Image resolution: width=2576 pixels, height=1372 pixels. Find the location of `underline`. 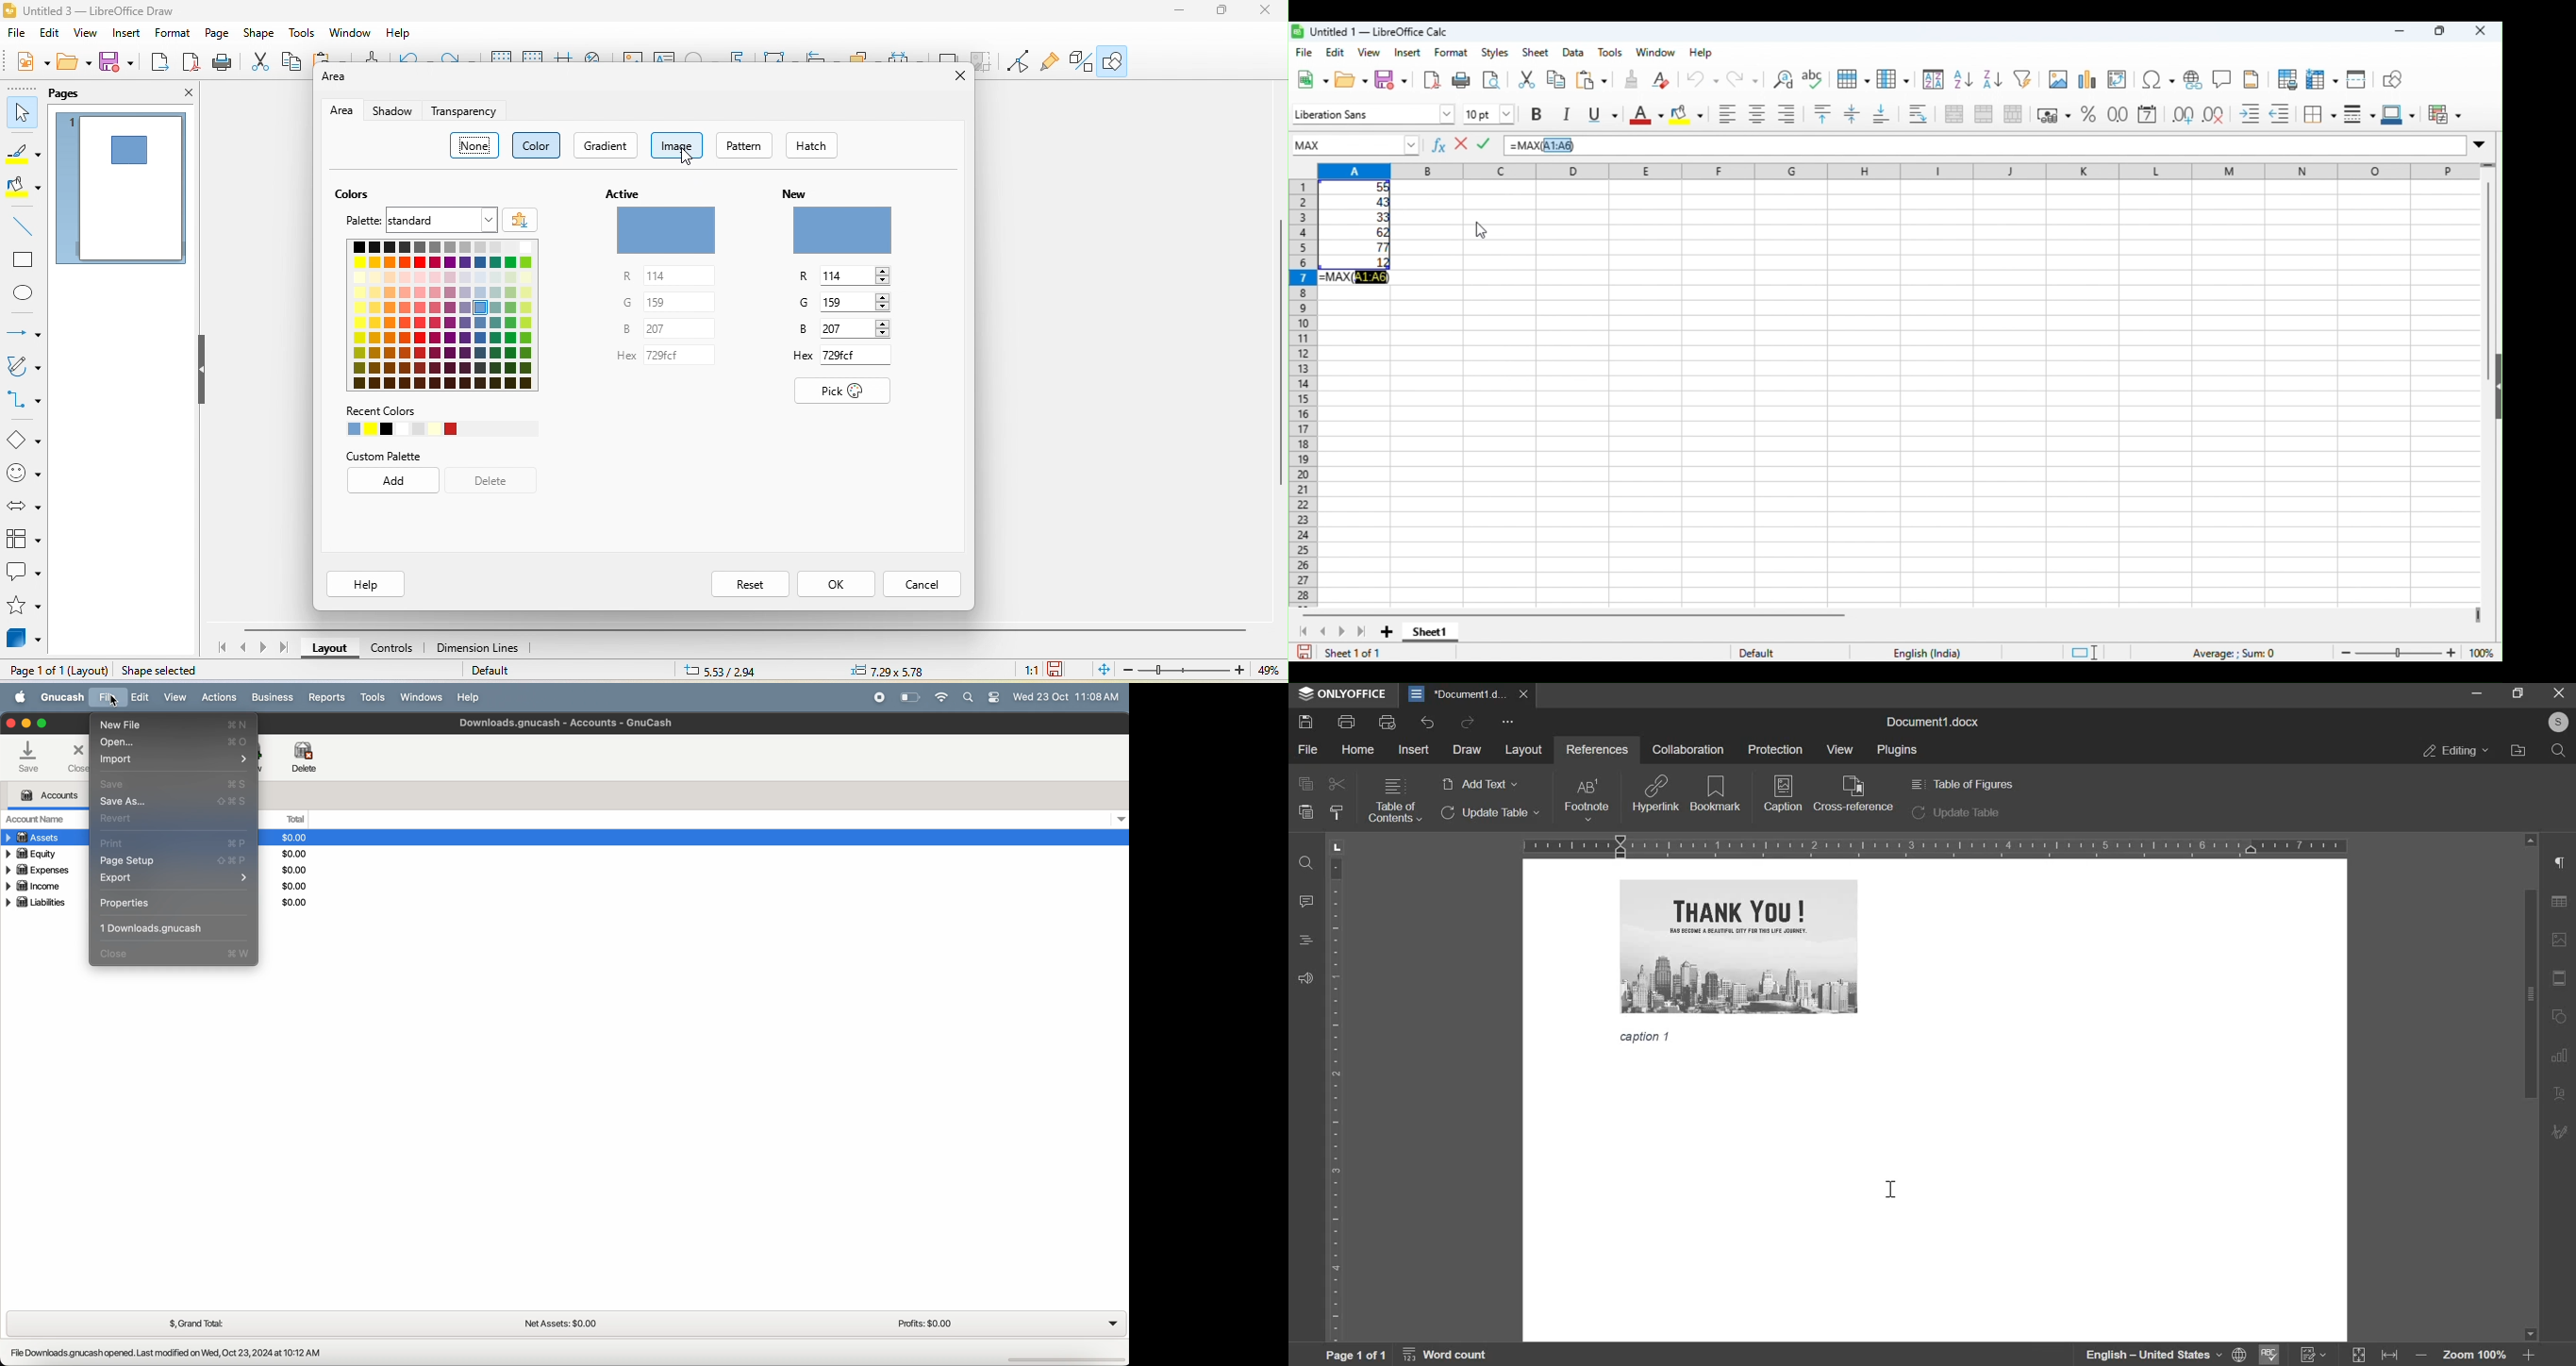

underline is located at coordinates (1605, 114).